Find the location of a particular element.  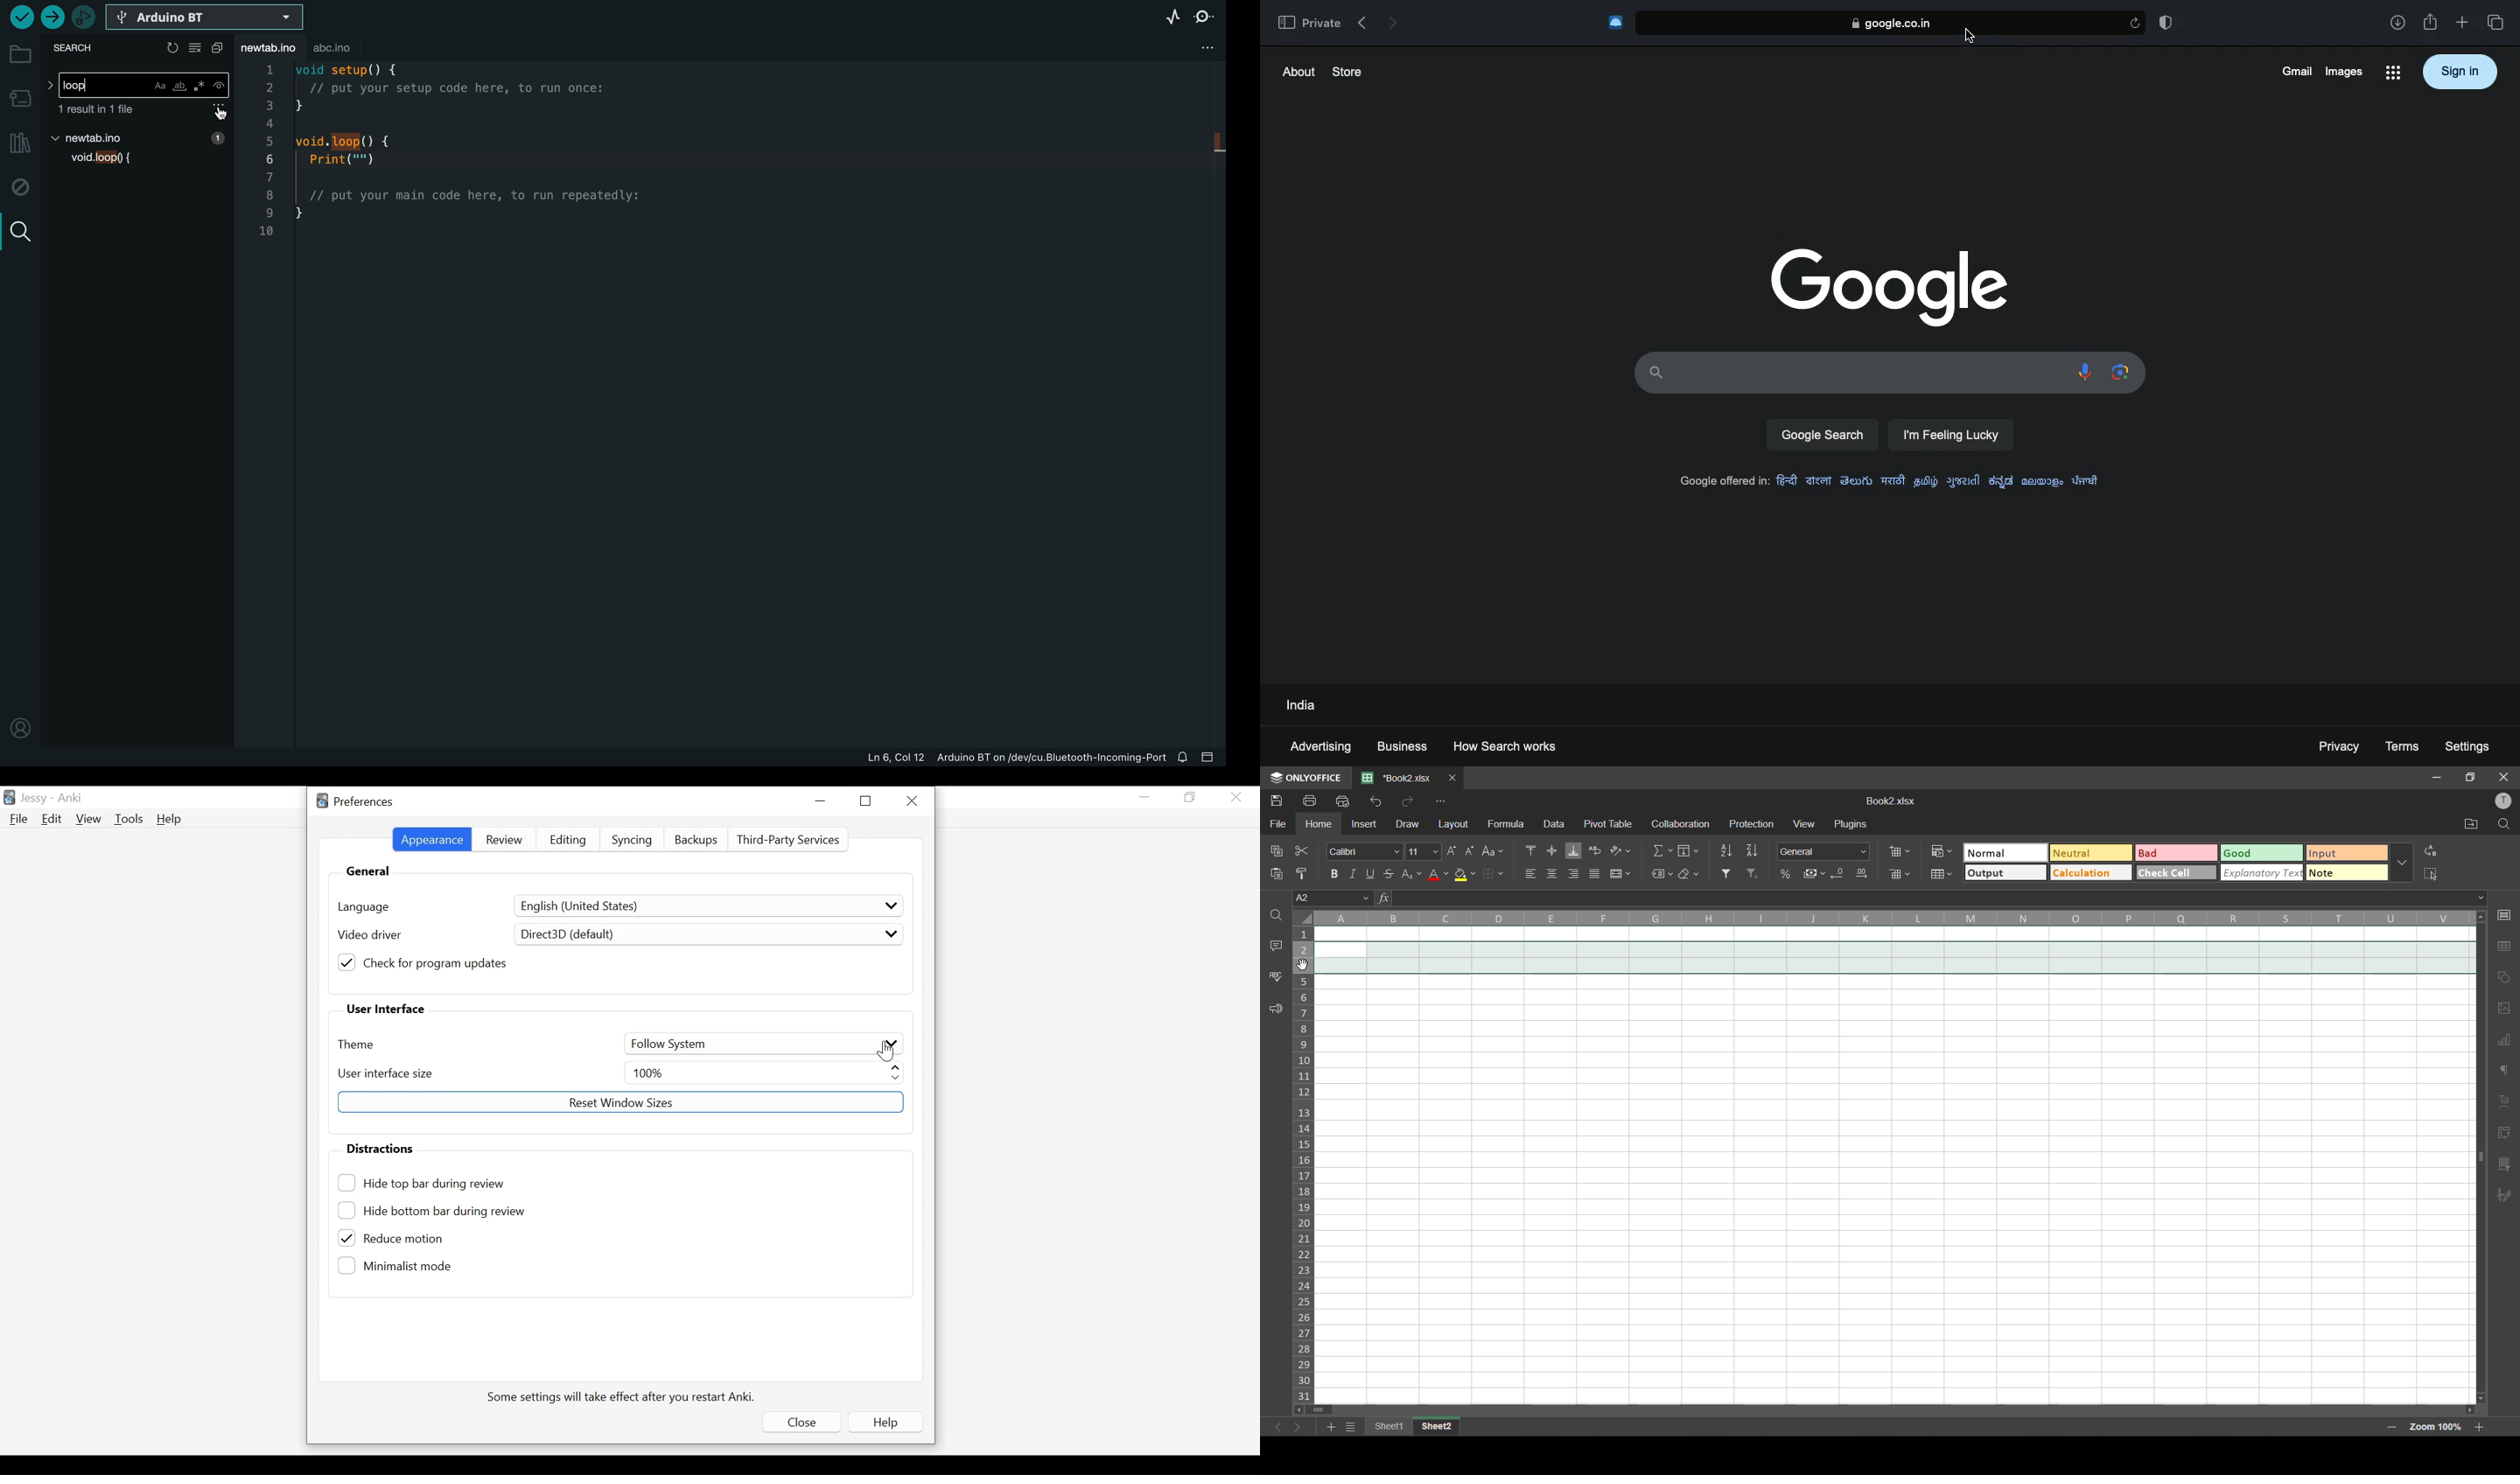

normal is located at coordinates (2002, 852).